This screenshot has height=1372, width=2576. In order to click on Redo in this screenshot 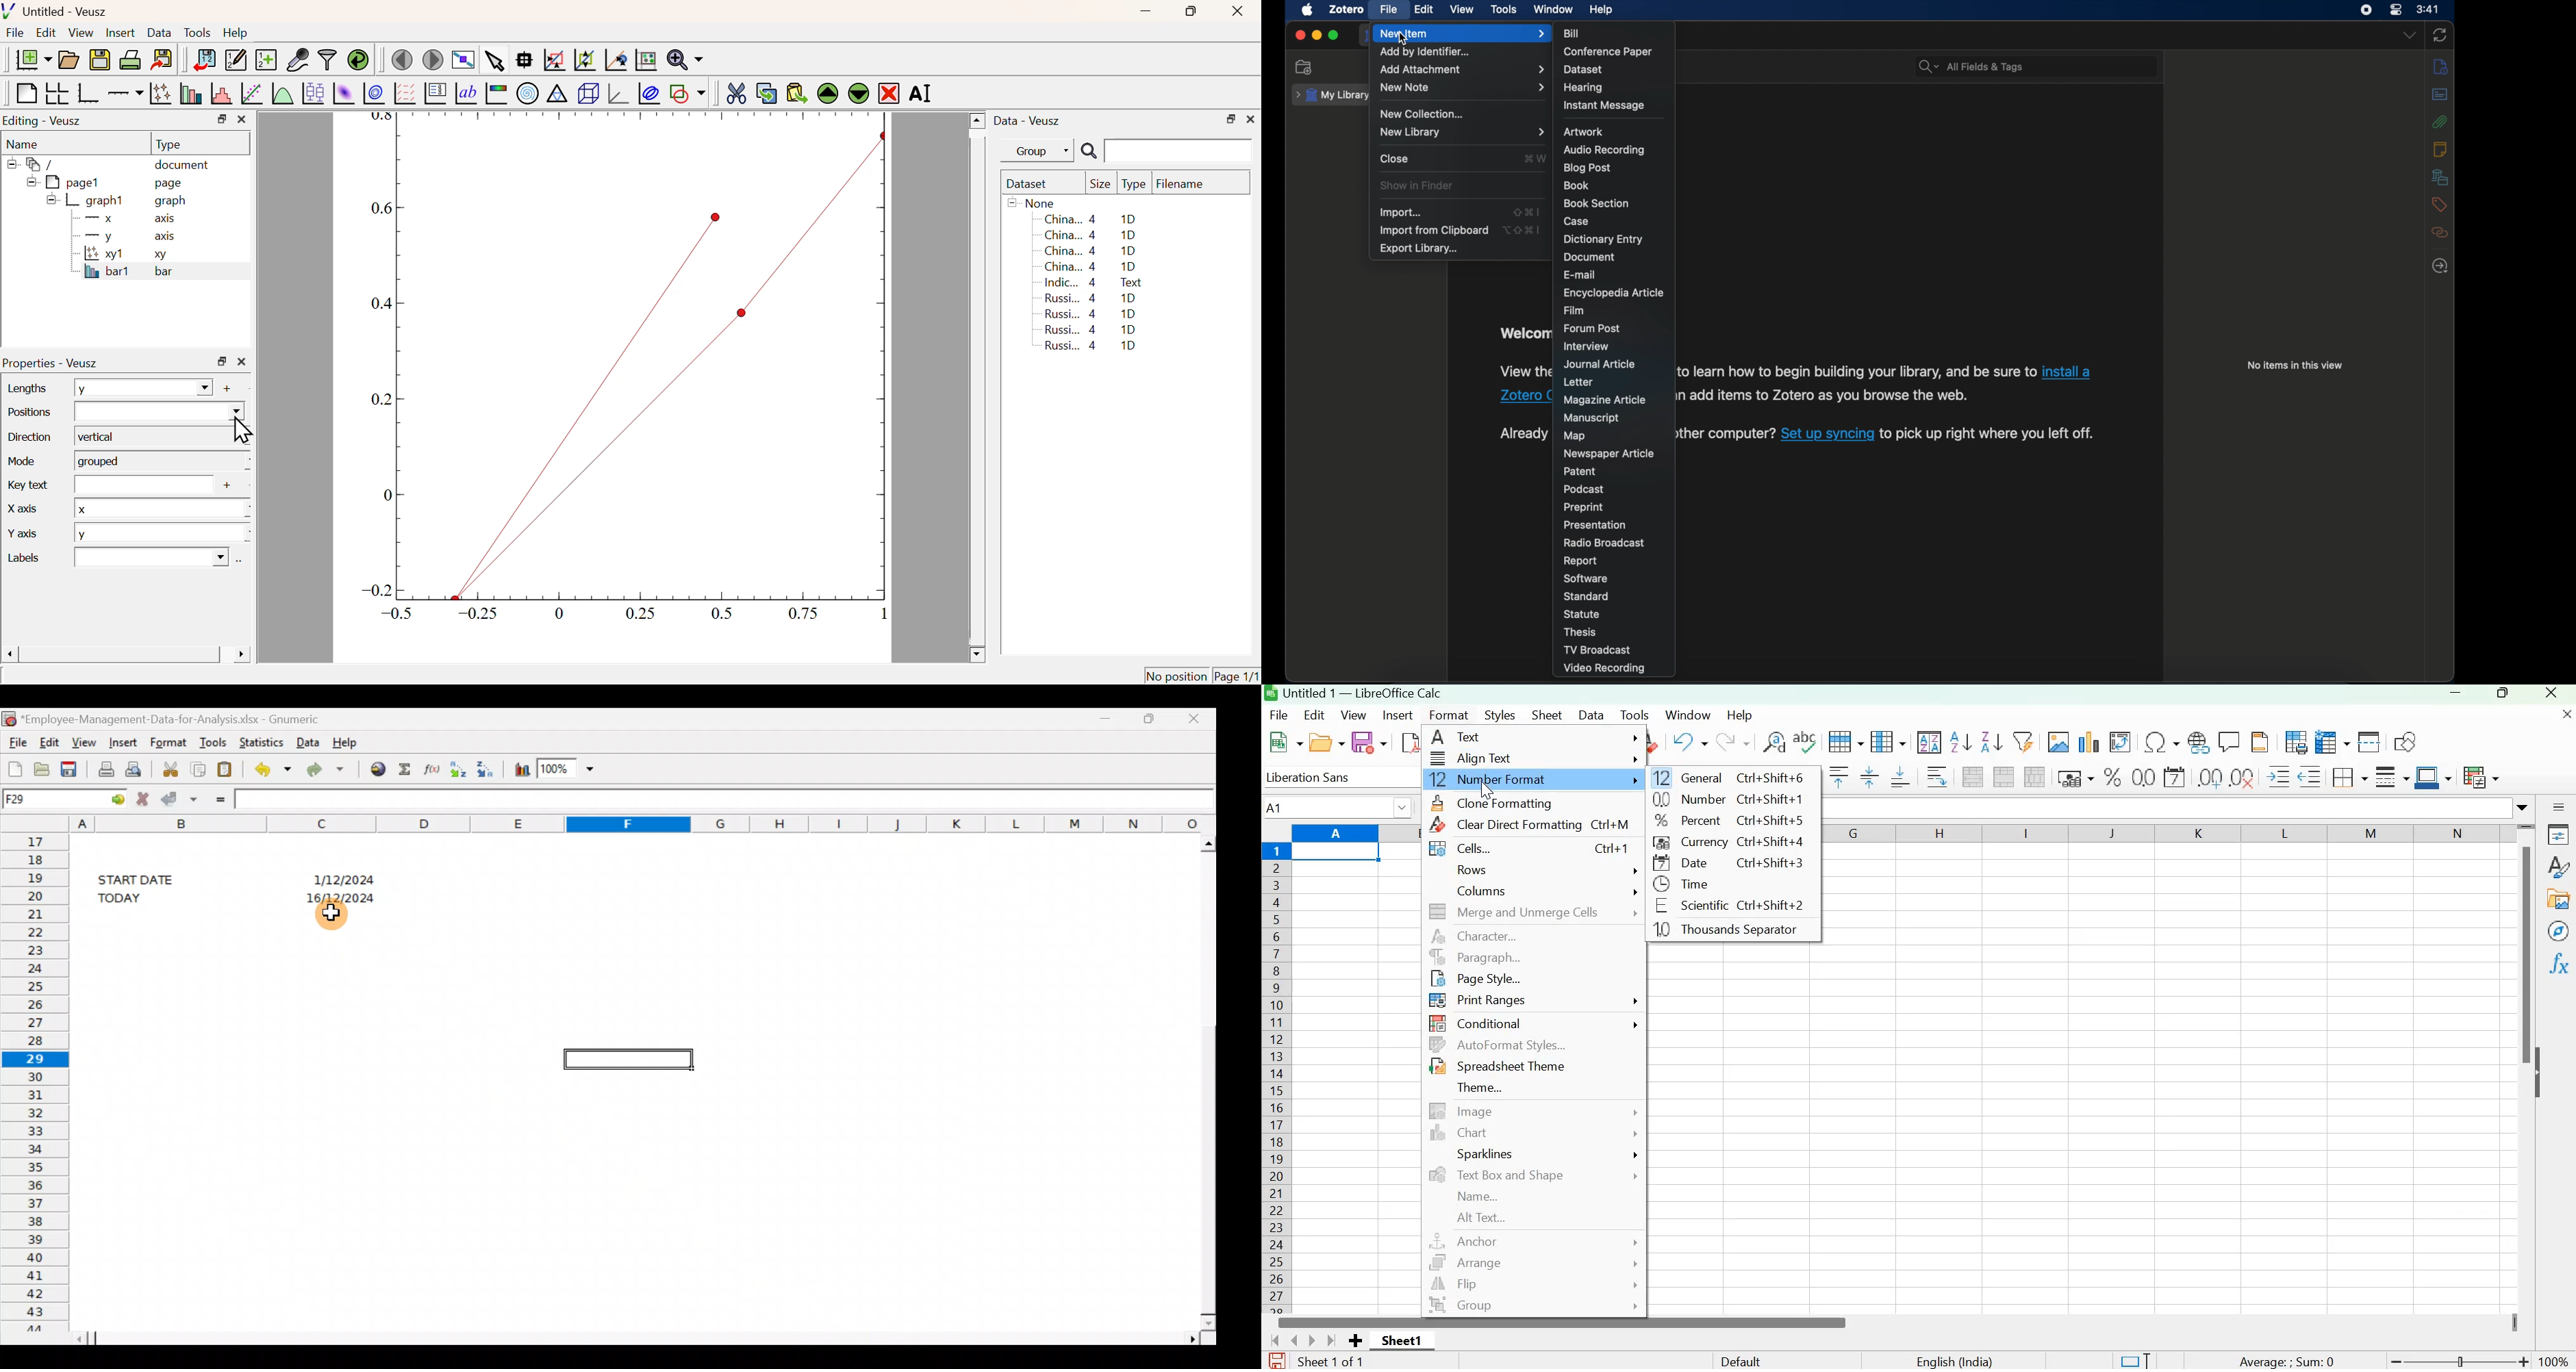, I will do `click(1732, 743)`.